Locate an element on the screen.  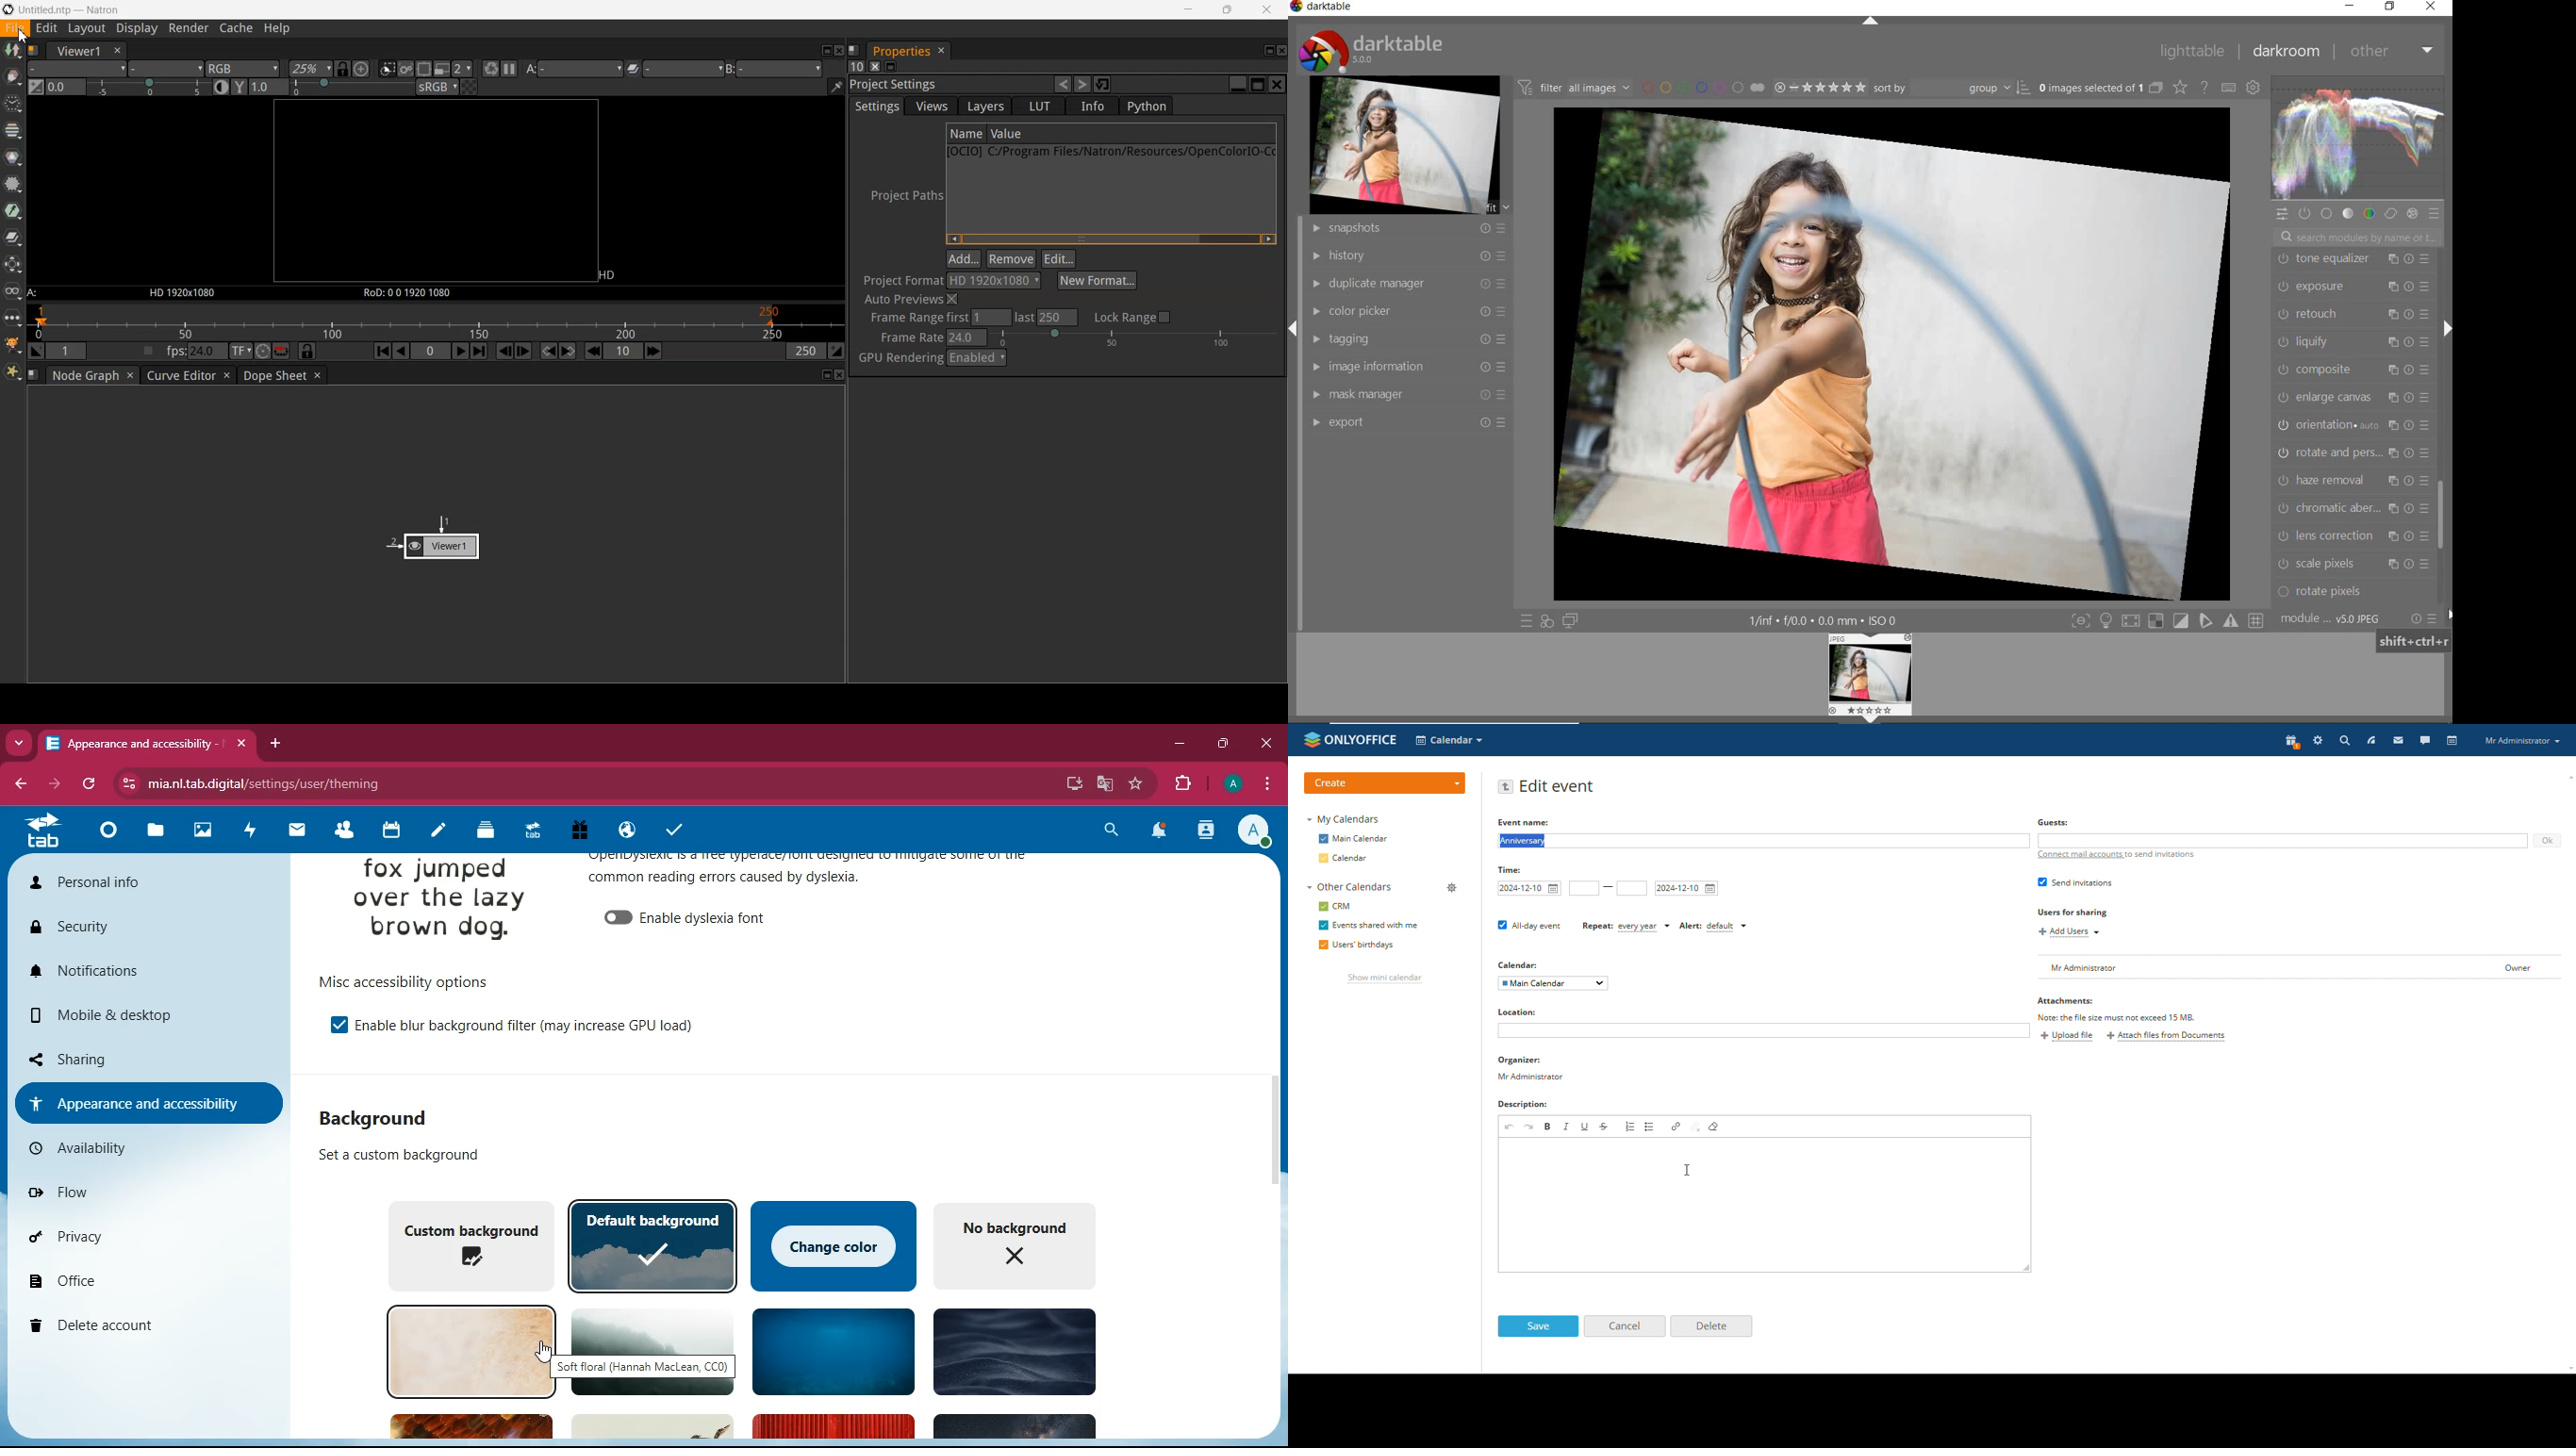
favourite is located at coordinates (1133, 784).